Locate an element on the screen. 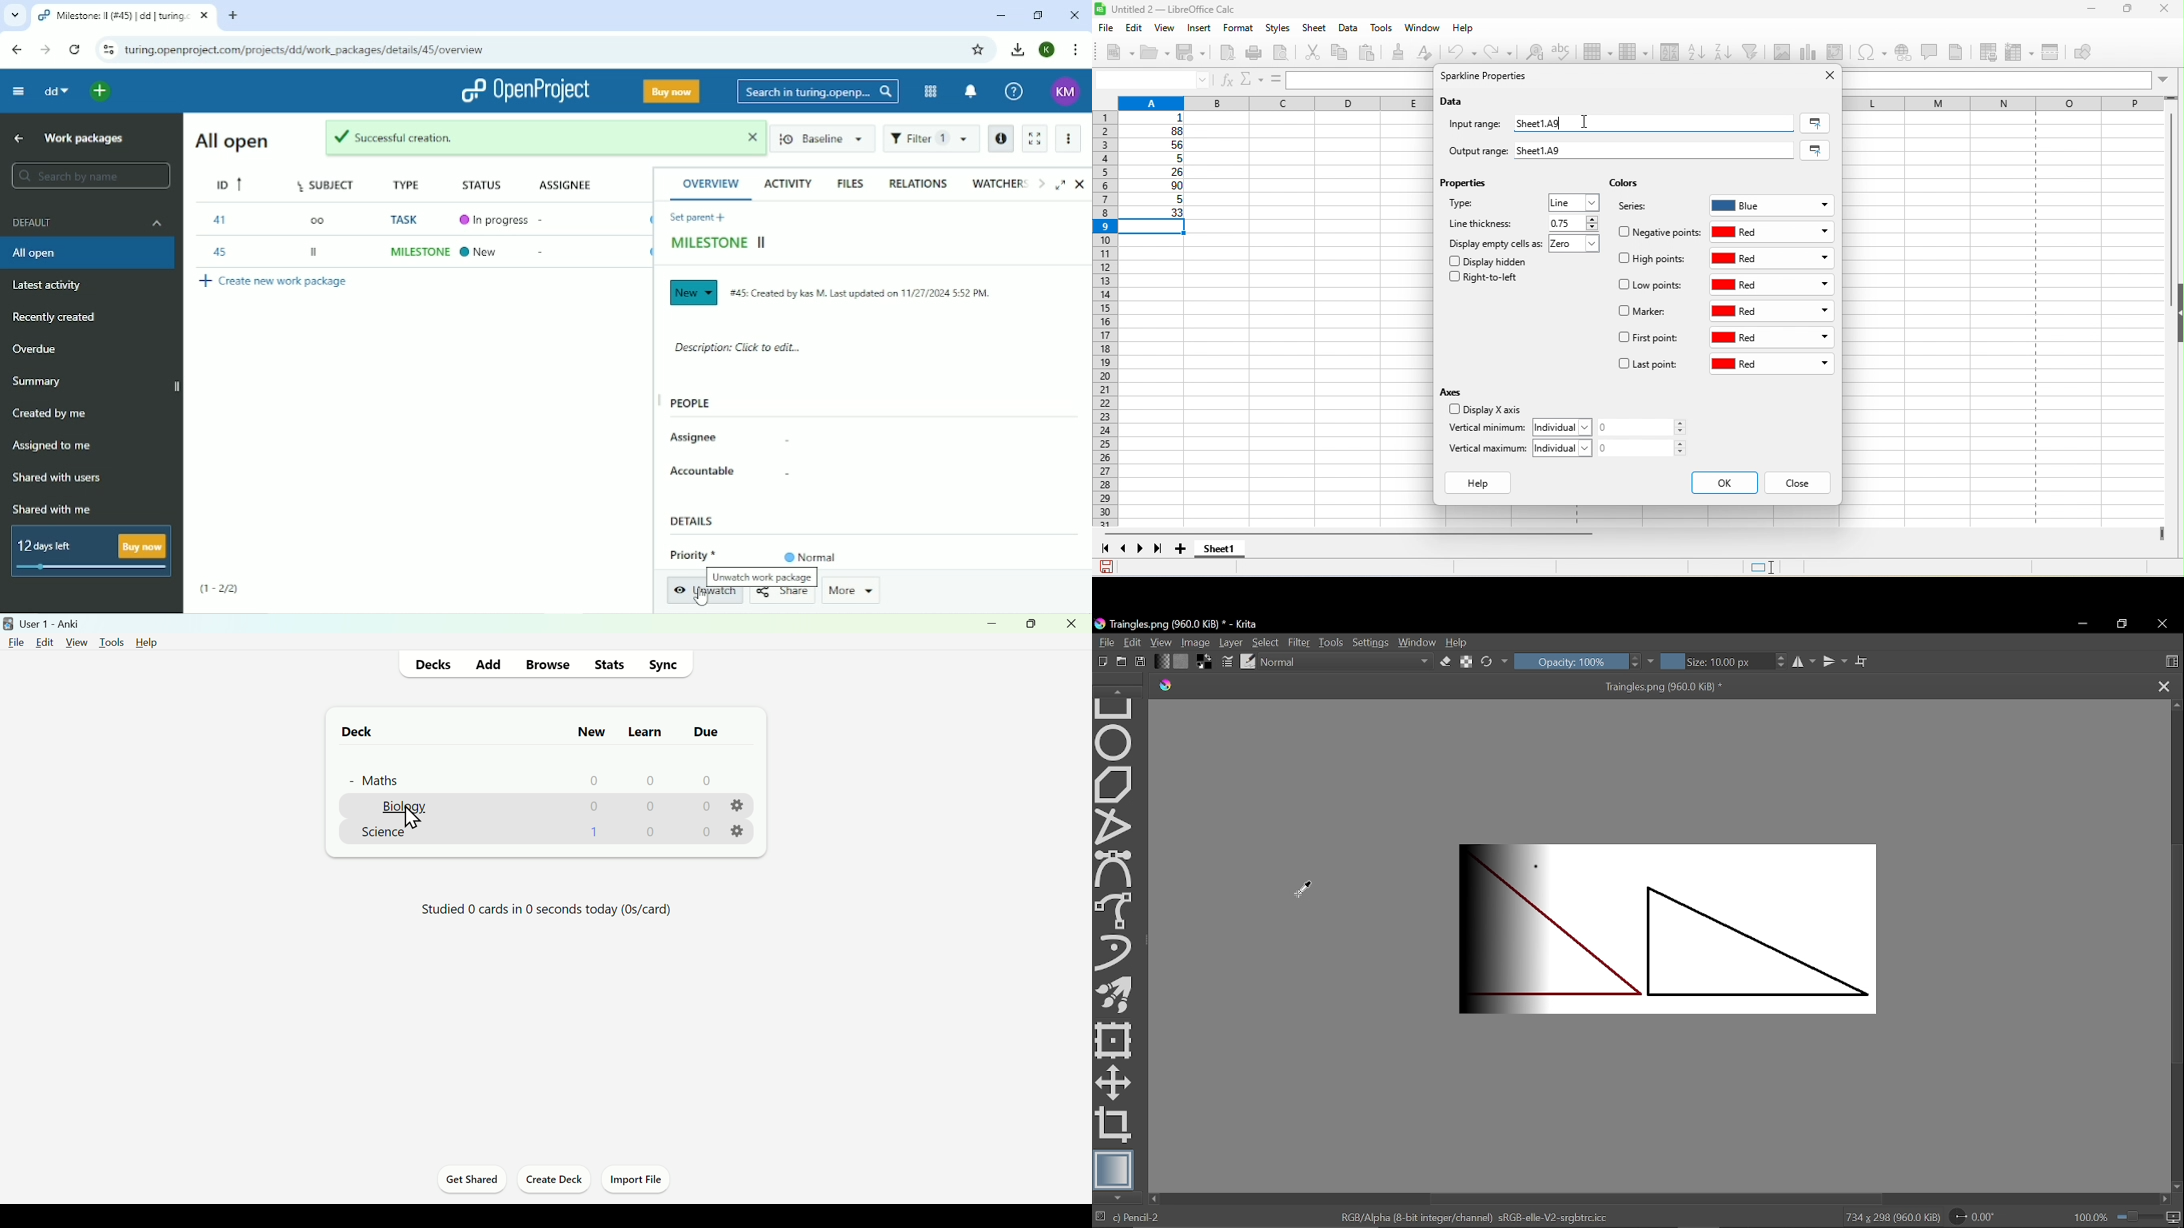  display hidden is located at coordinates (1492, 261).